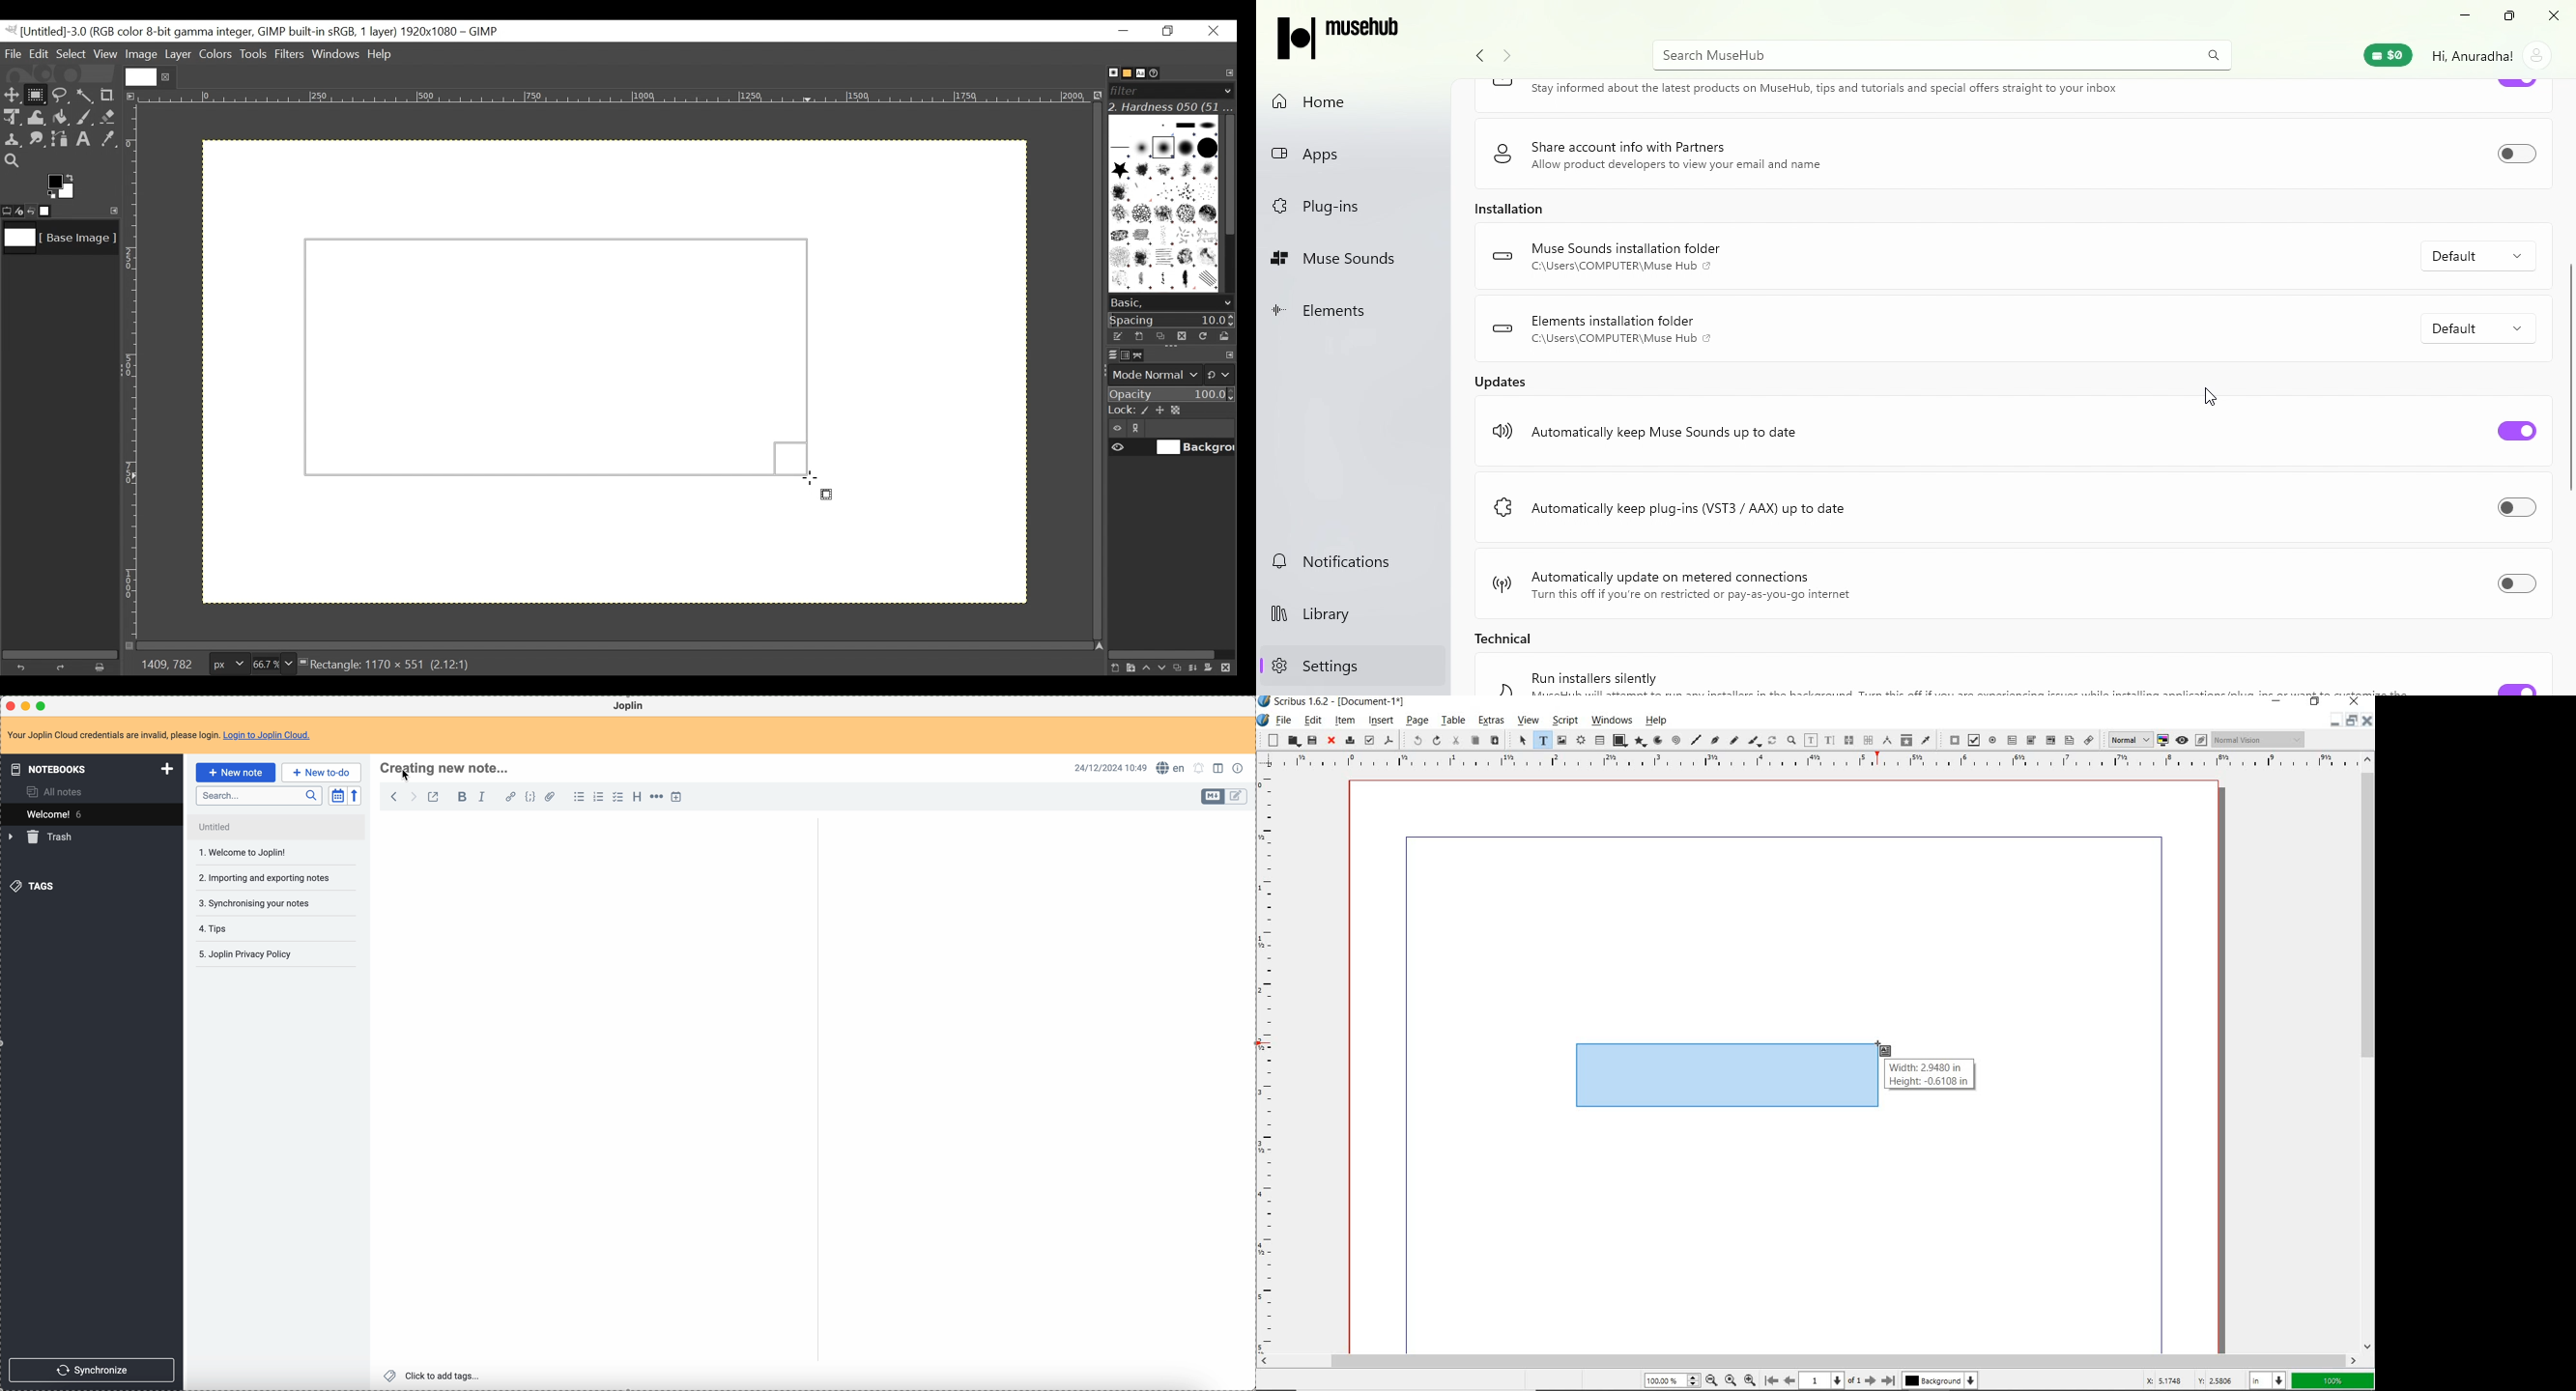 This screenshot has height=1400, width=2576. What do you see at coordinates (1213, 796) in the screenshot?
I see `toggle edit layout` at bounding box center [1213, 796].